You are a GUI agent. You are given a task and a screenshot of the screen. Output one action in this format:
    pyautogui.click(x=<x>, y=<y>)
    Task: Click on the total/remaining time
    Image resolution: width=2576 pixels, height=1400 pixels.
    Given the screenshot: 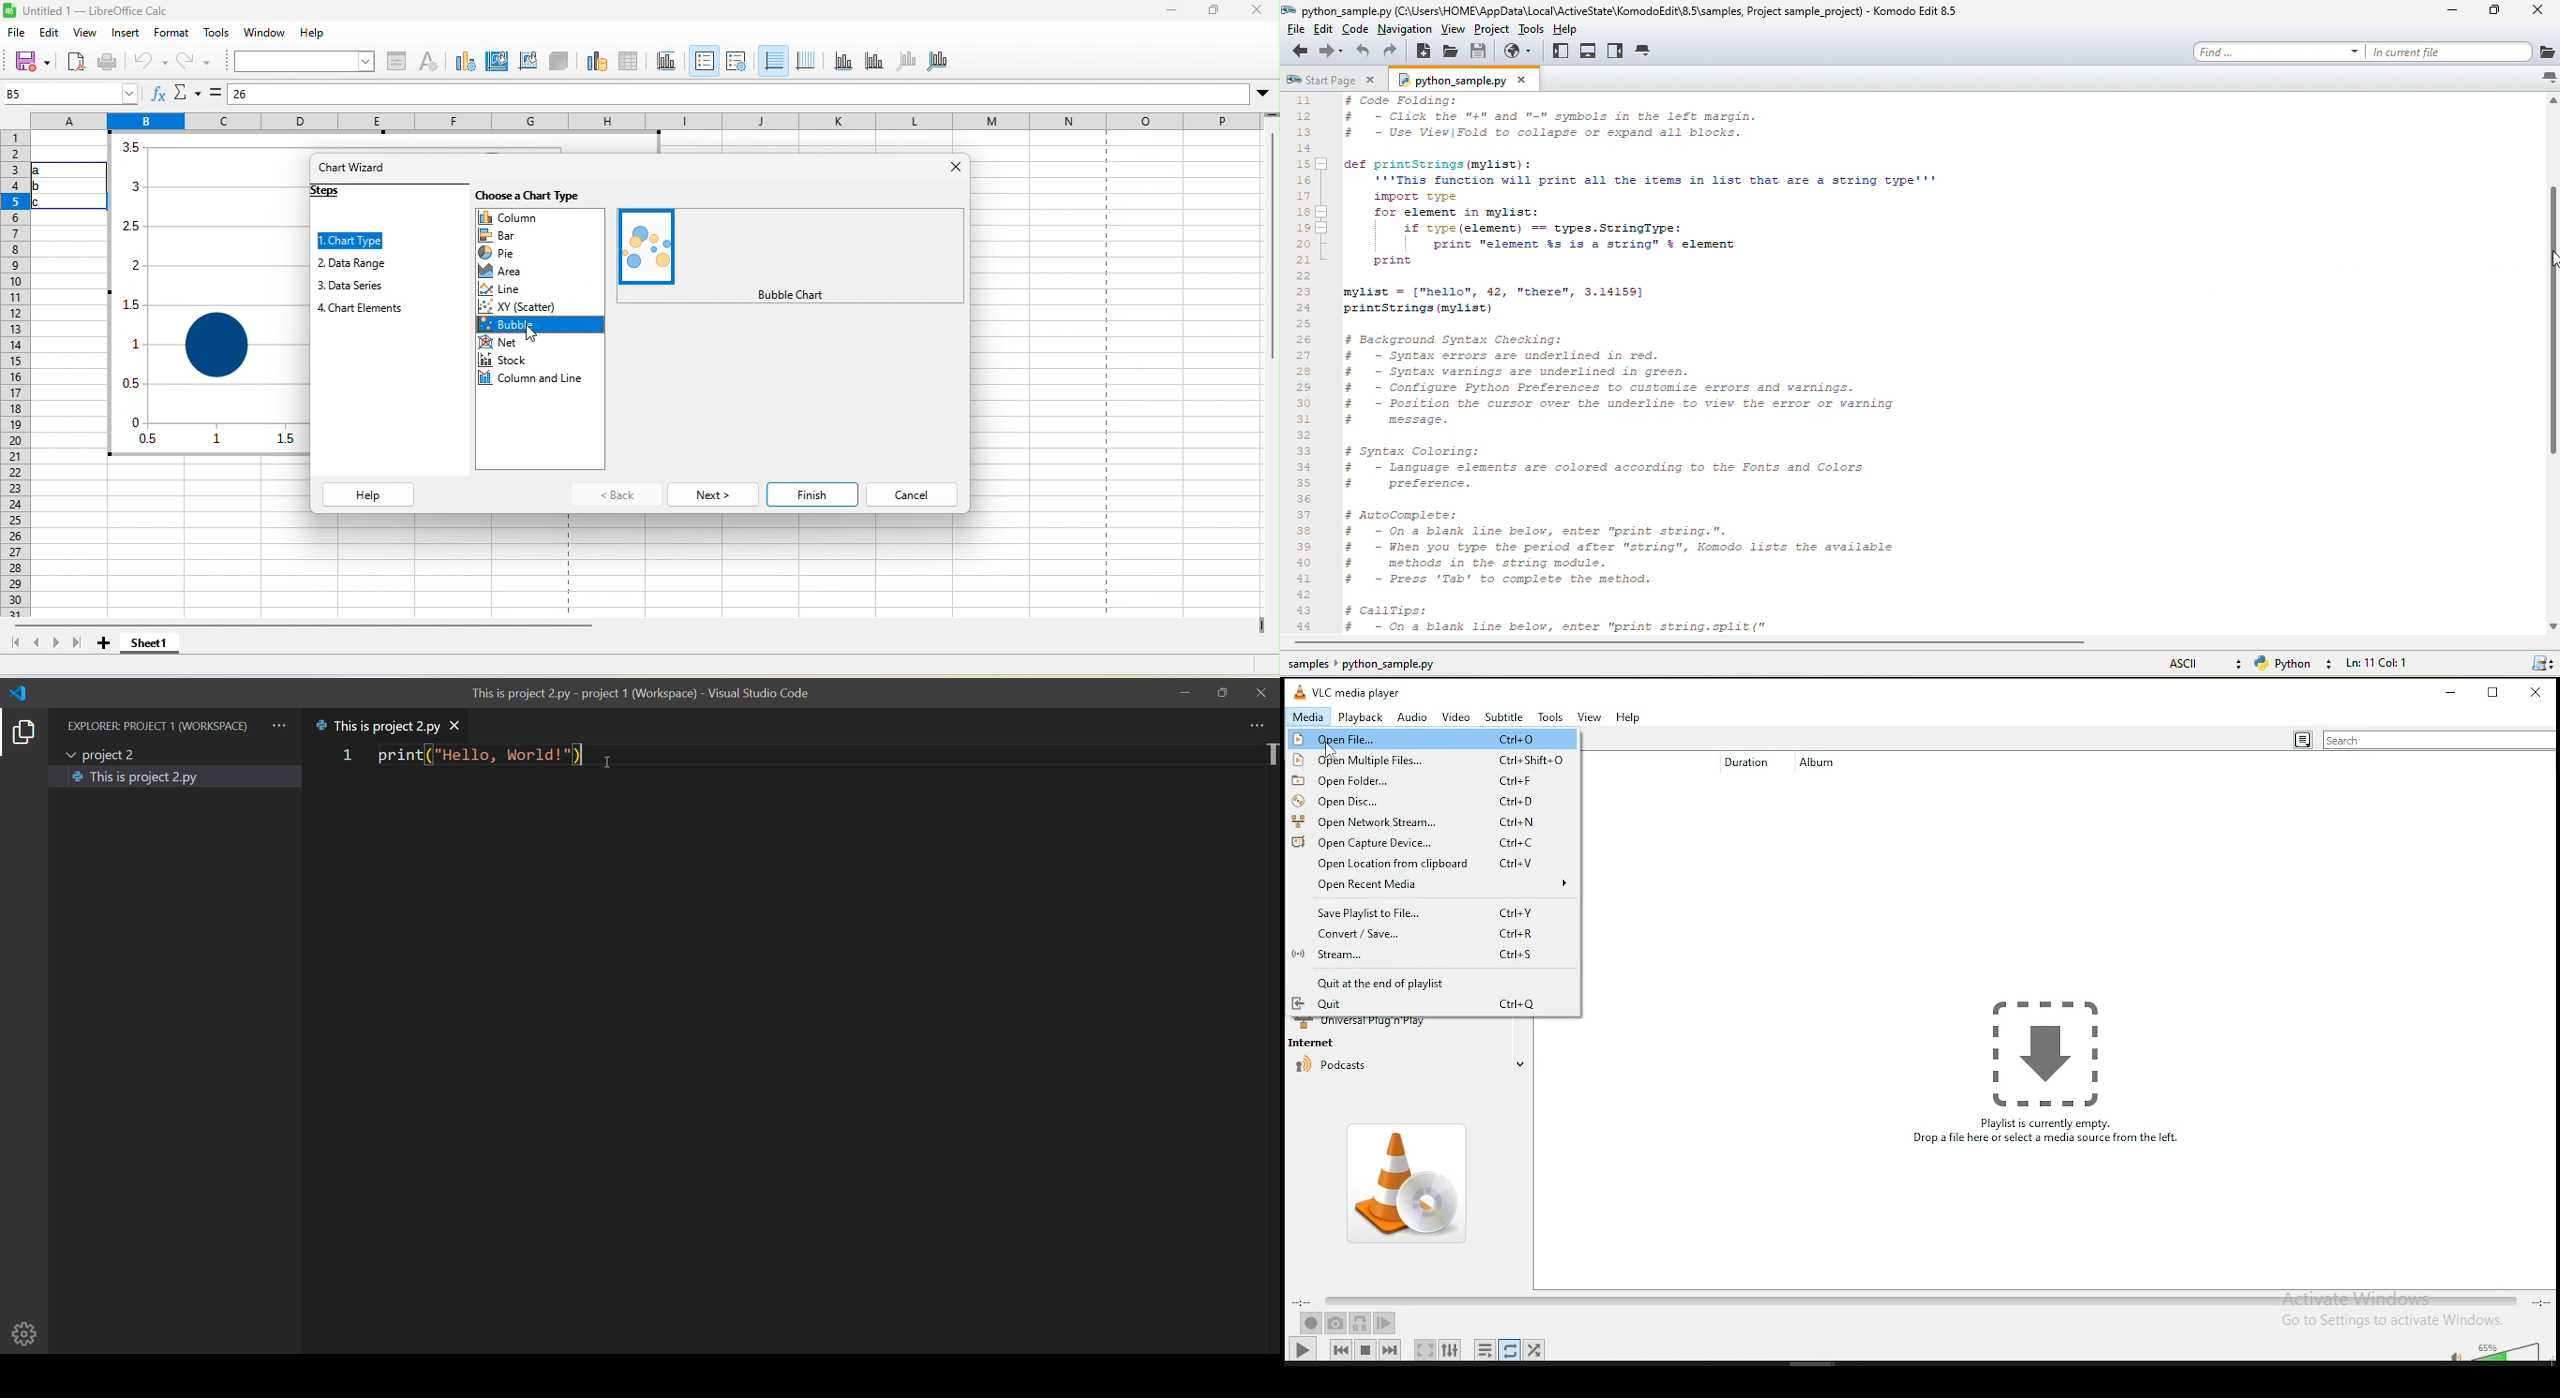 What is the action you would take?
    pyautogui.click(x=2542, y=1302)
    